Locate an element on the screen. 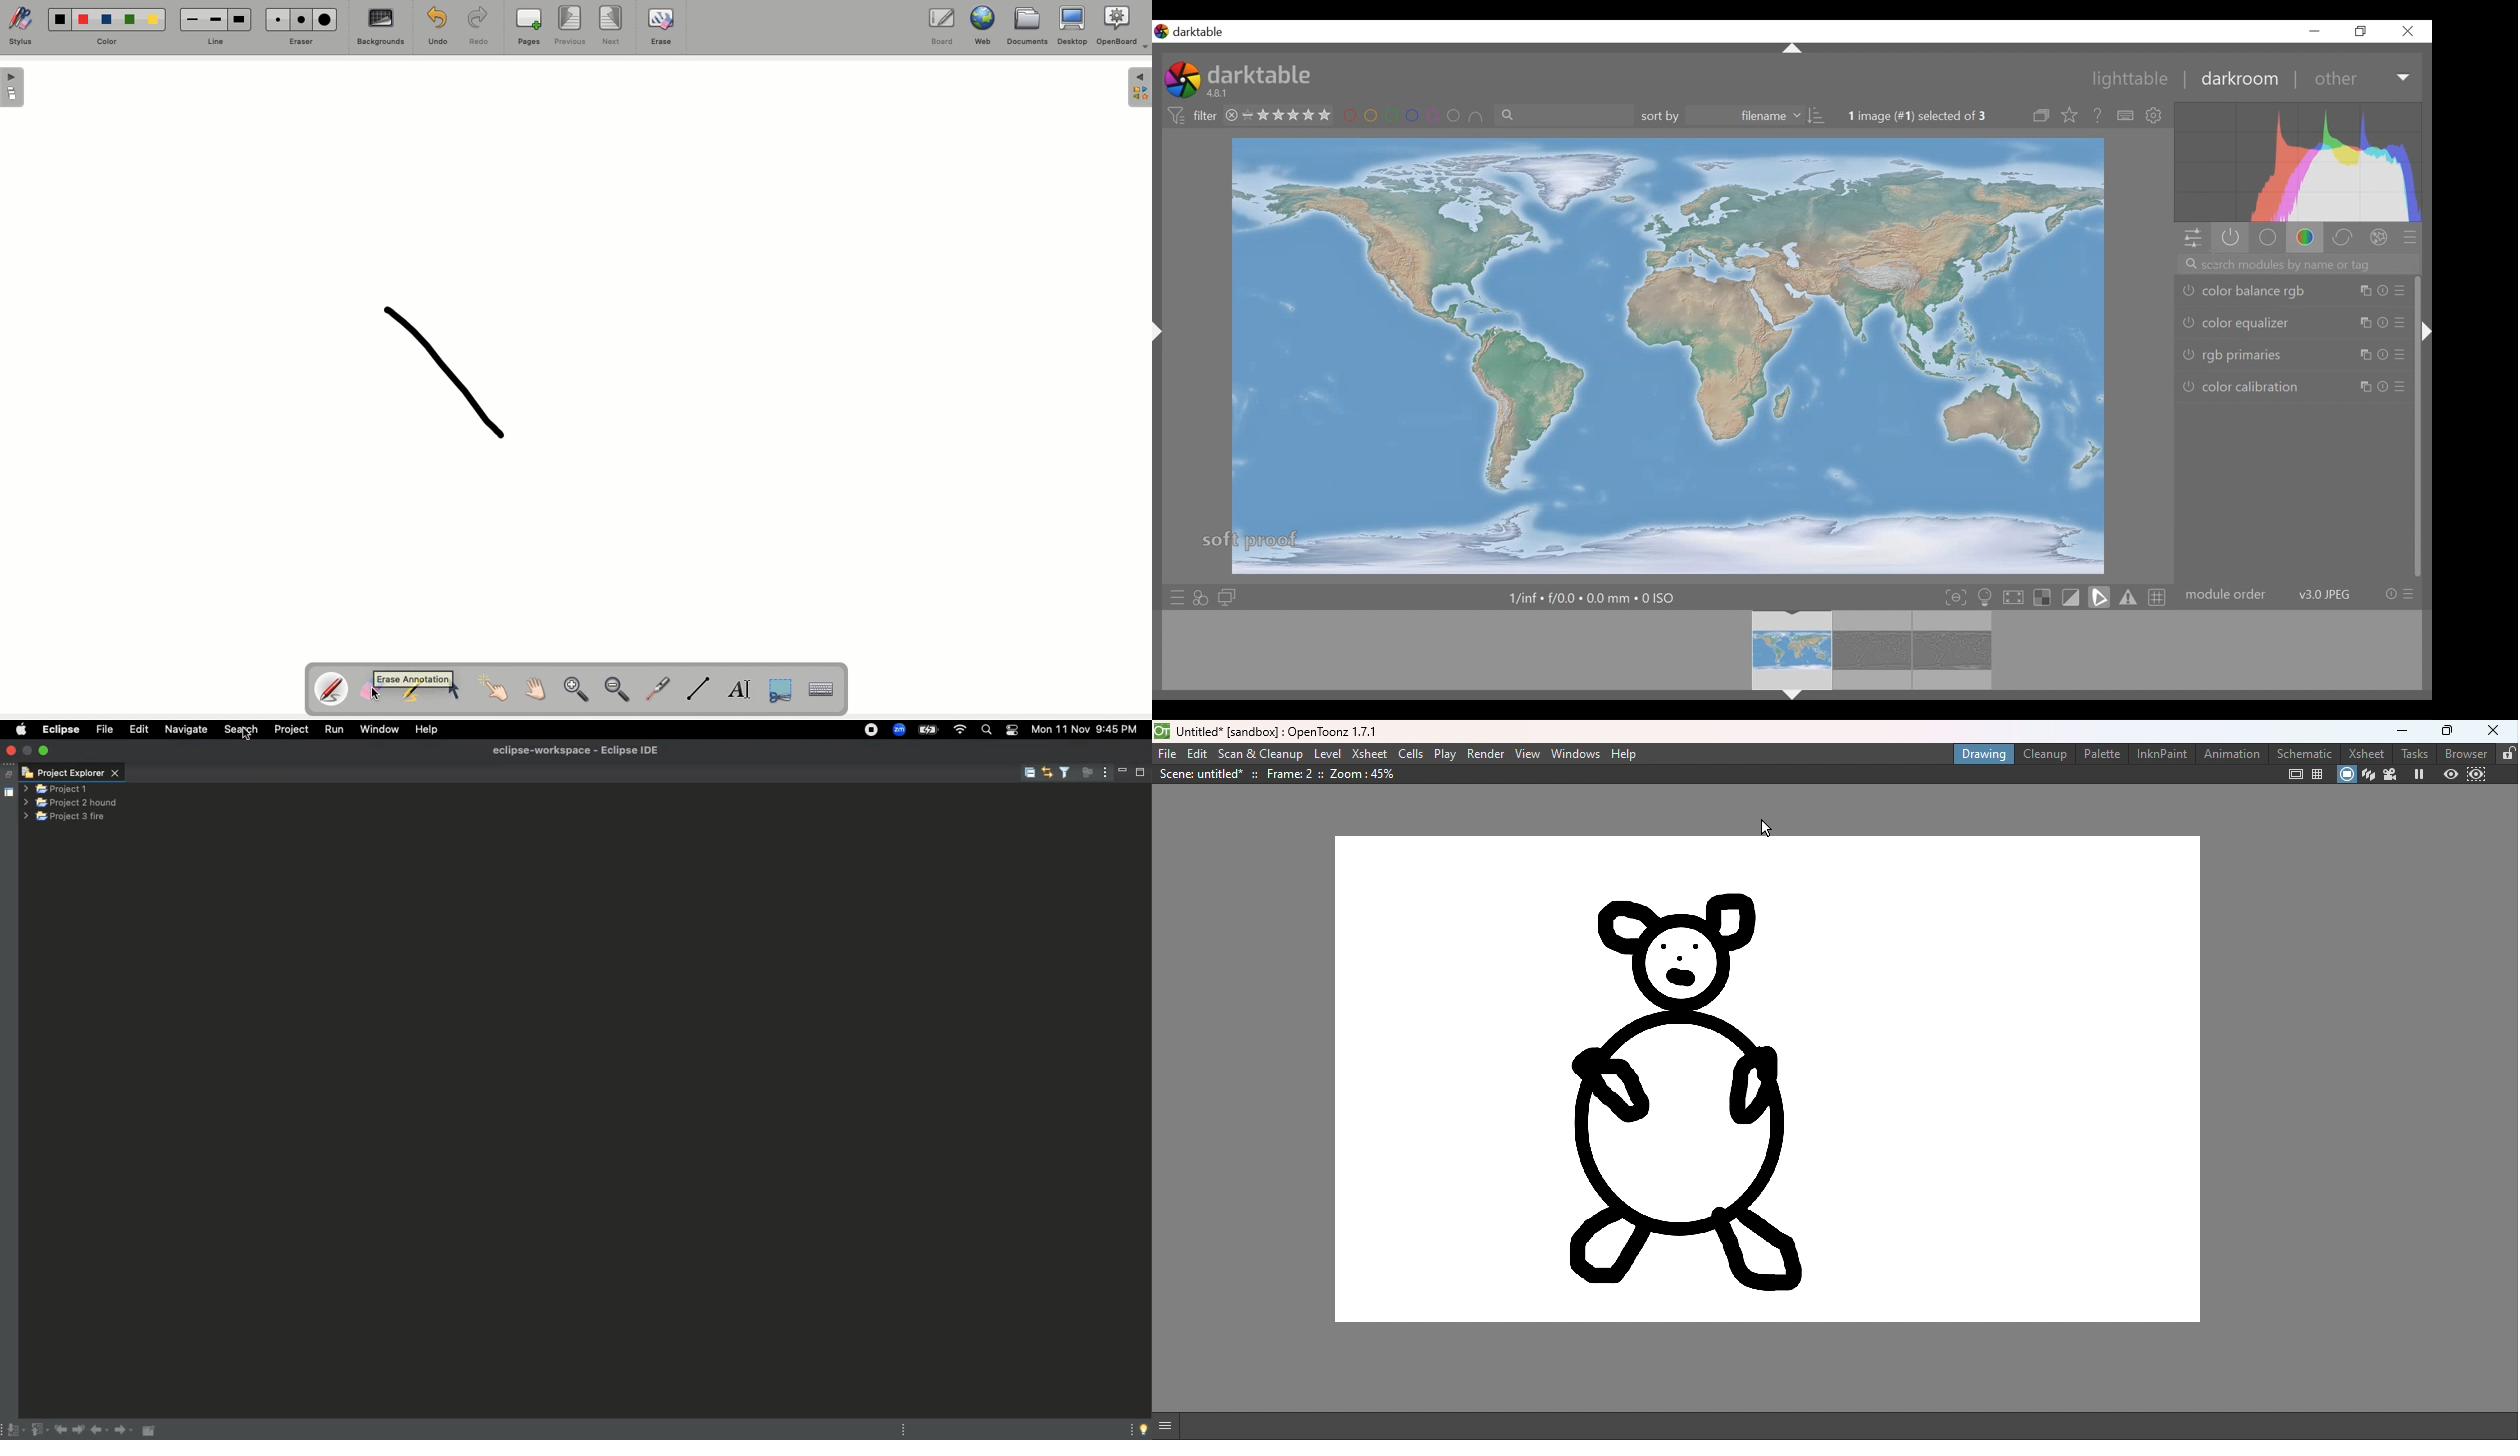 Image resolution: width=2520 pixels, height=1456 pixels. Color is located at coordinates (112, 38).